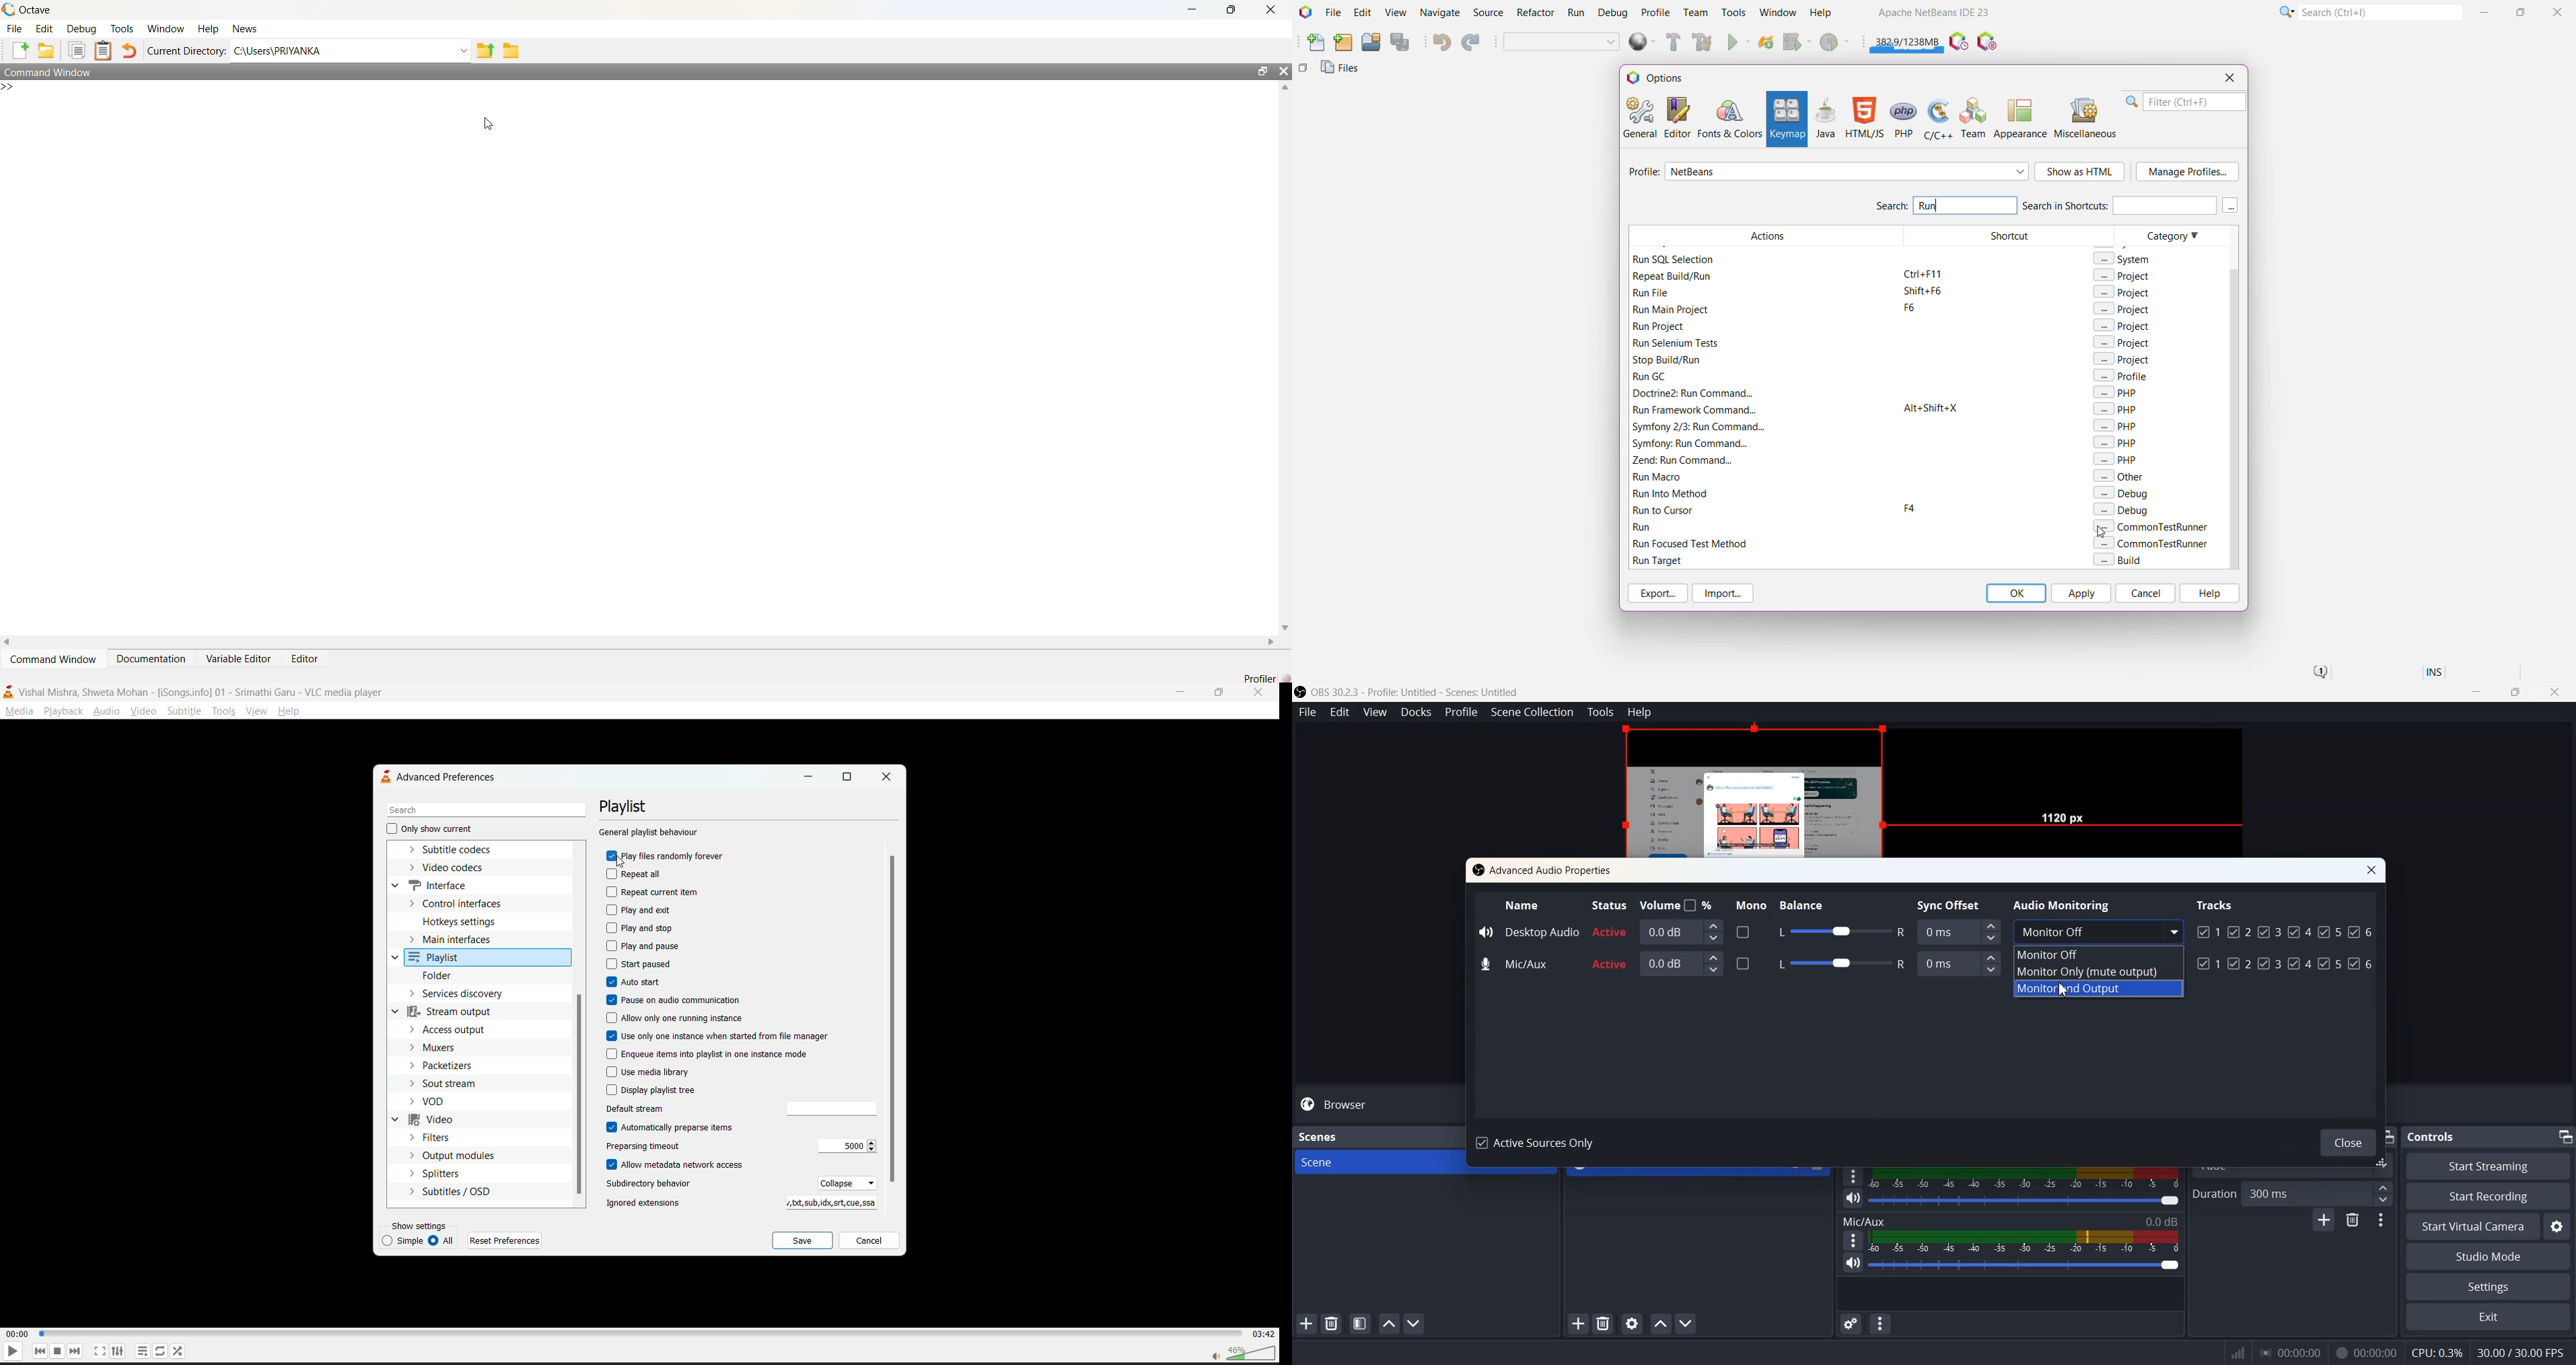  I want to click on New File, so click(1313, 43).